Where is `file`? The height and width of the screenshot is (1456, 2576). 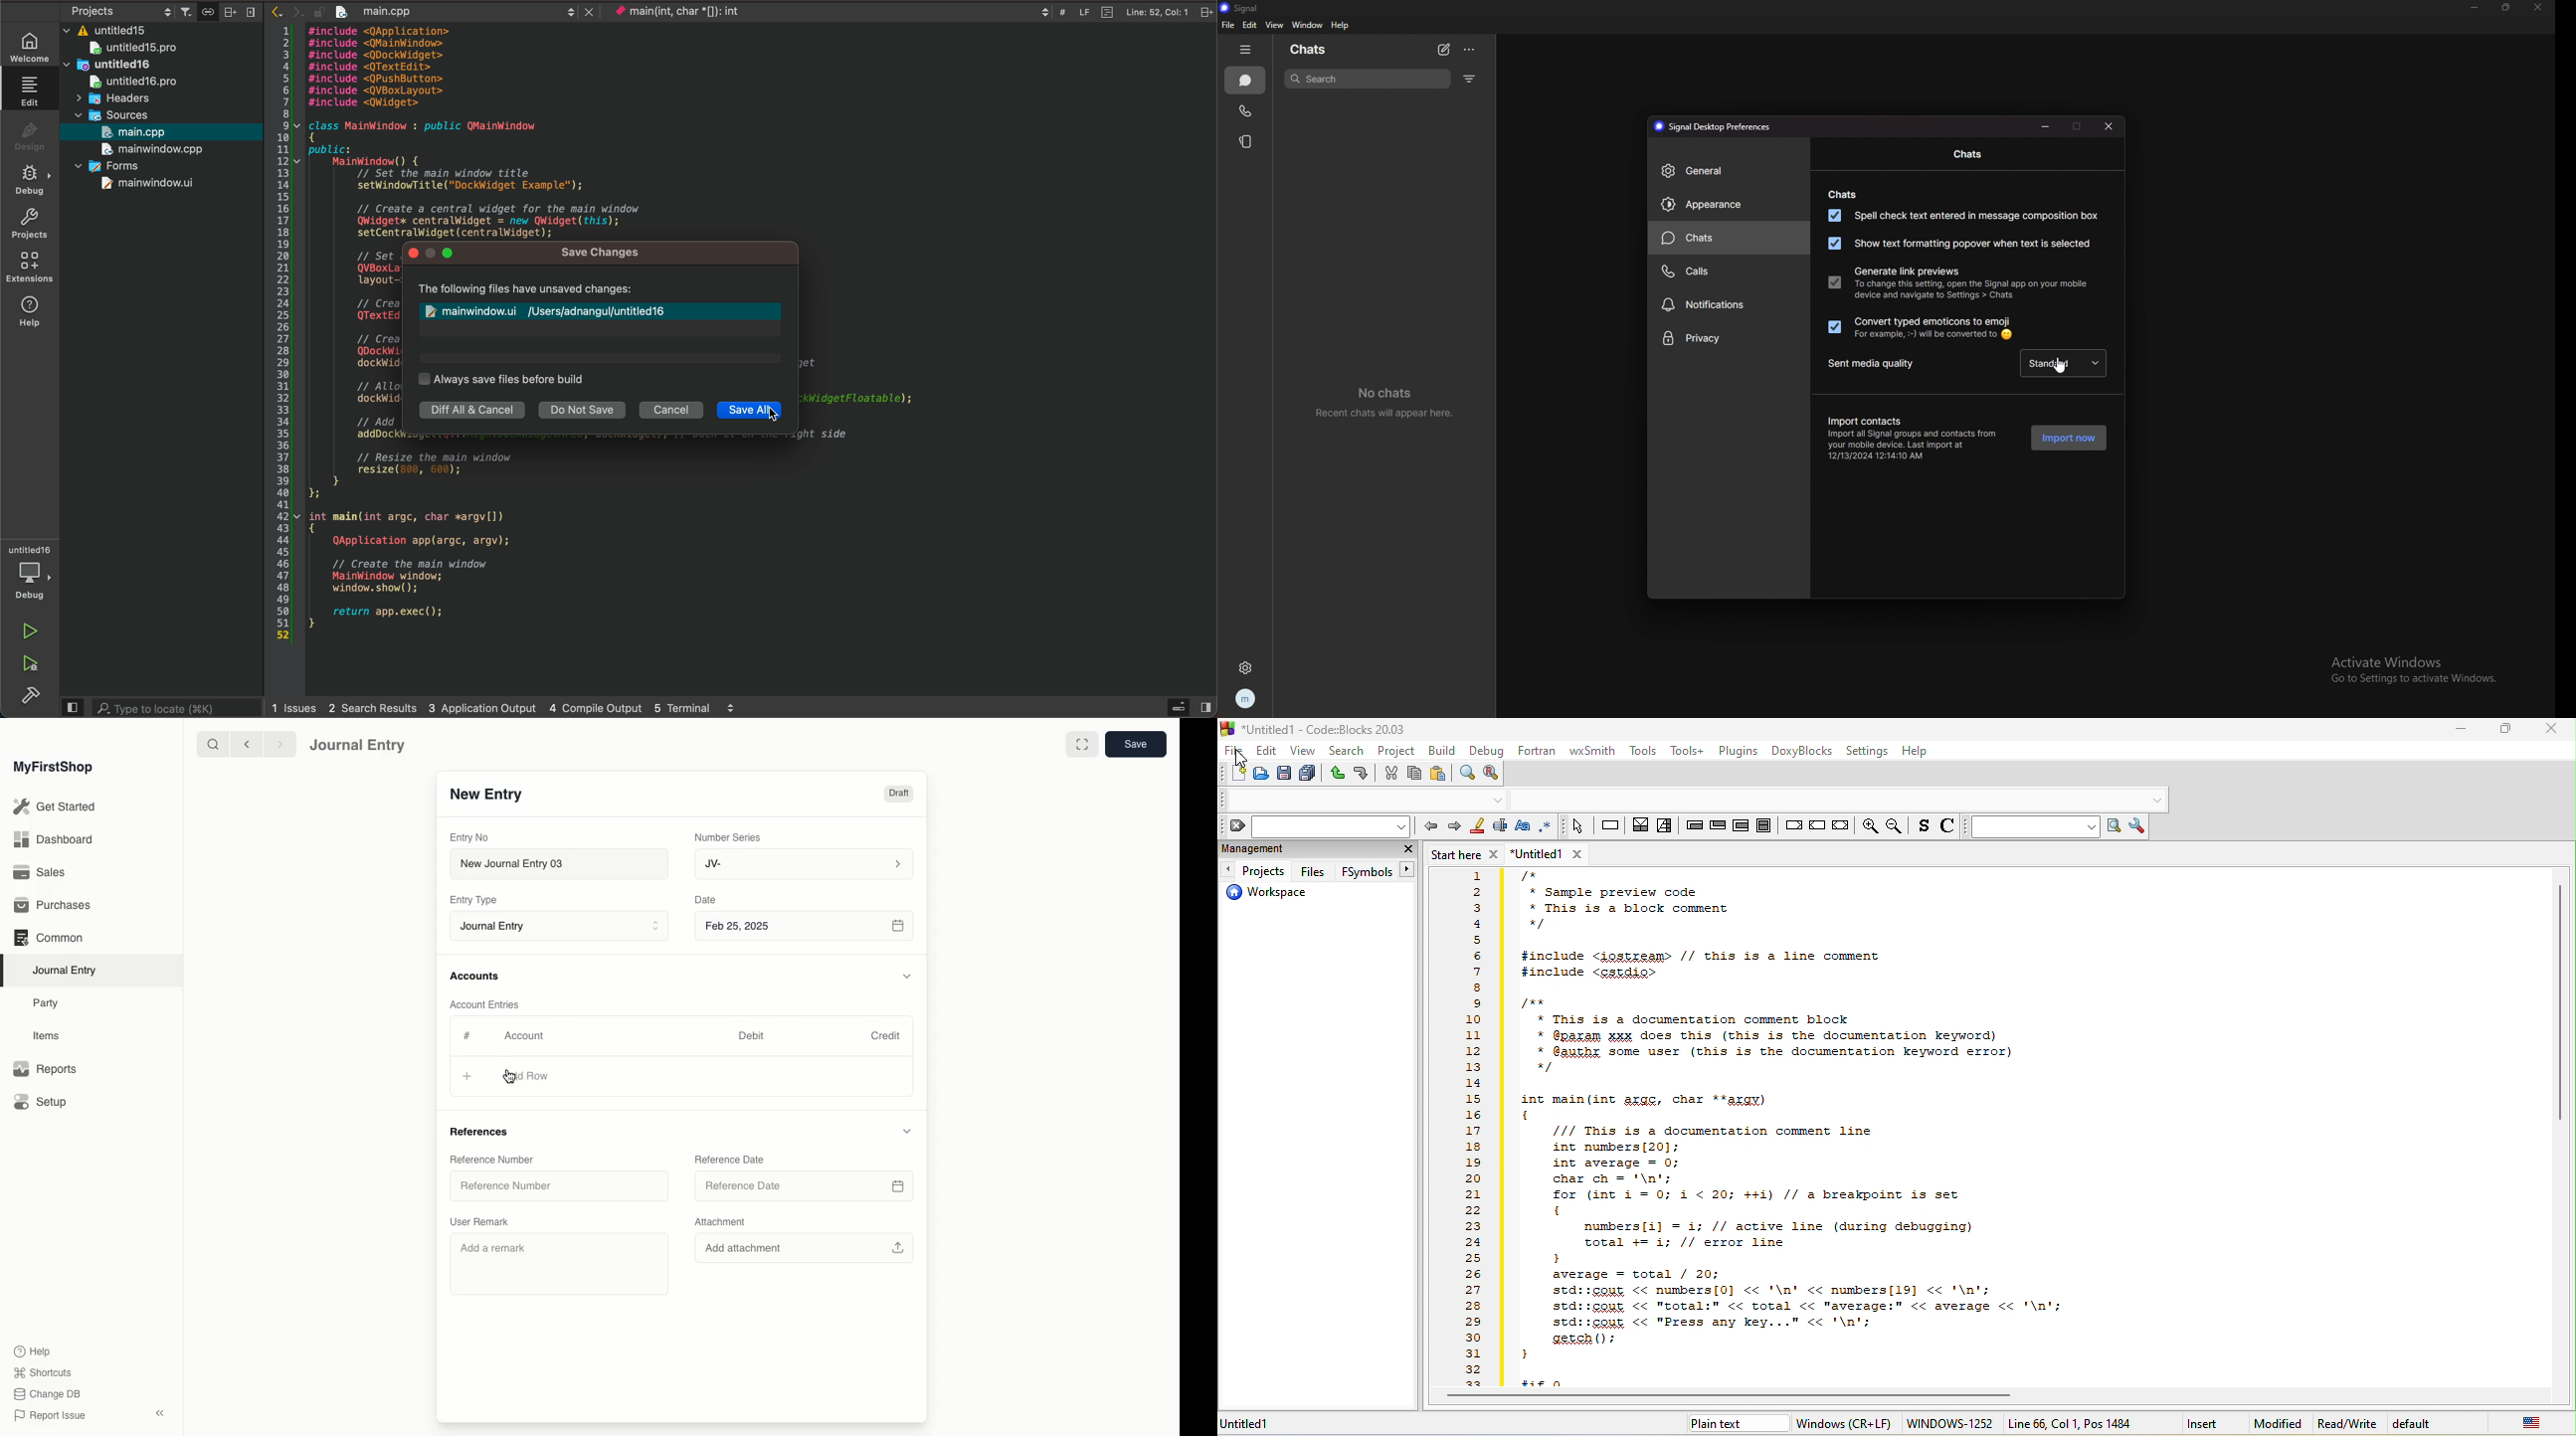
file is located at coordinates (1228, 24).